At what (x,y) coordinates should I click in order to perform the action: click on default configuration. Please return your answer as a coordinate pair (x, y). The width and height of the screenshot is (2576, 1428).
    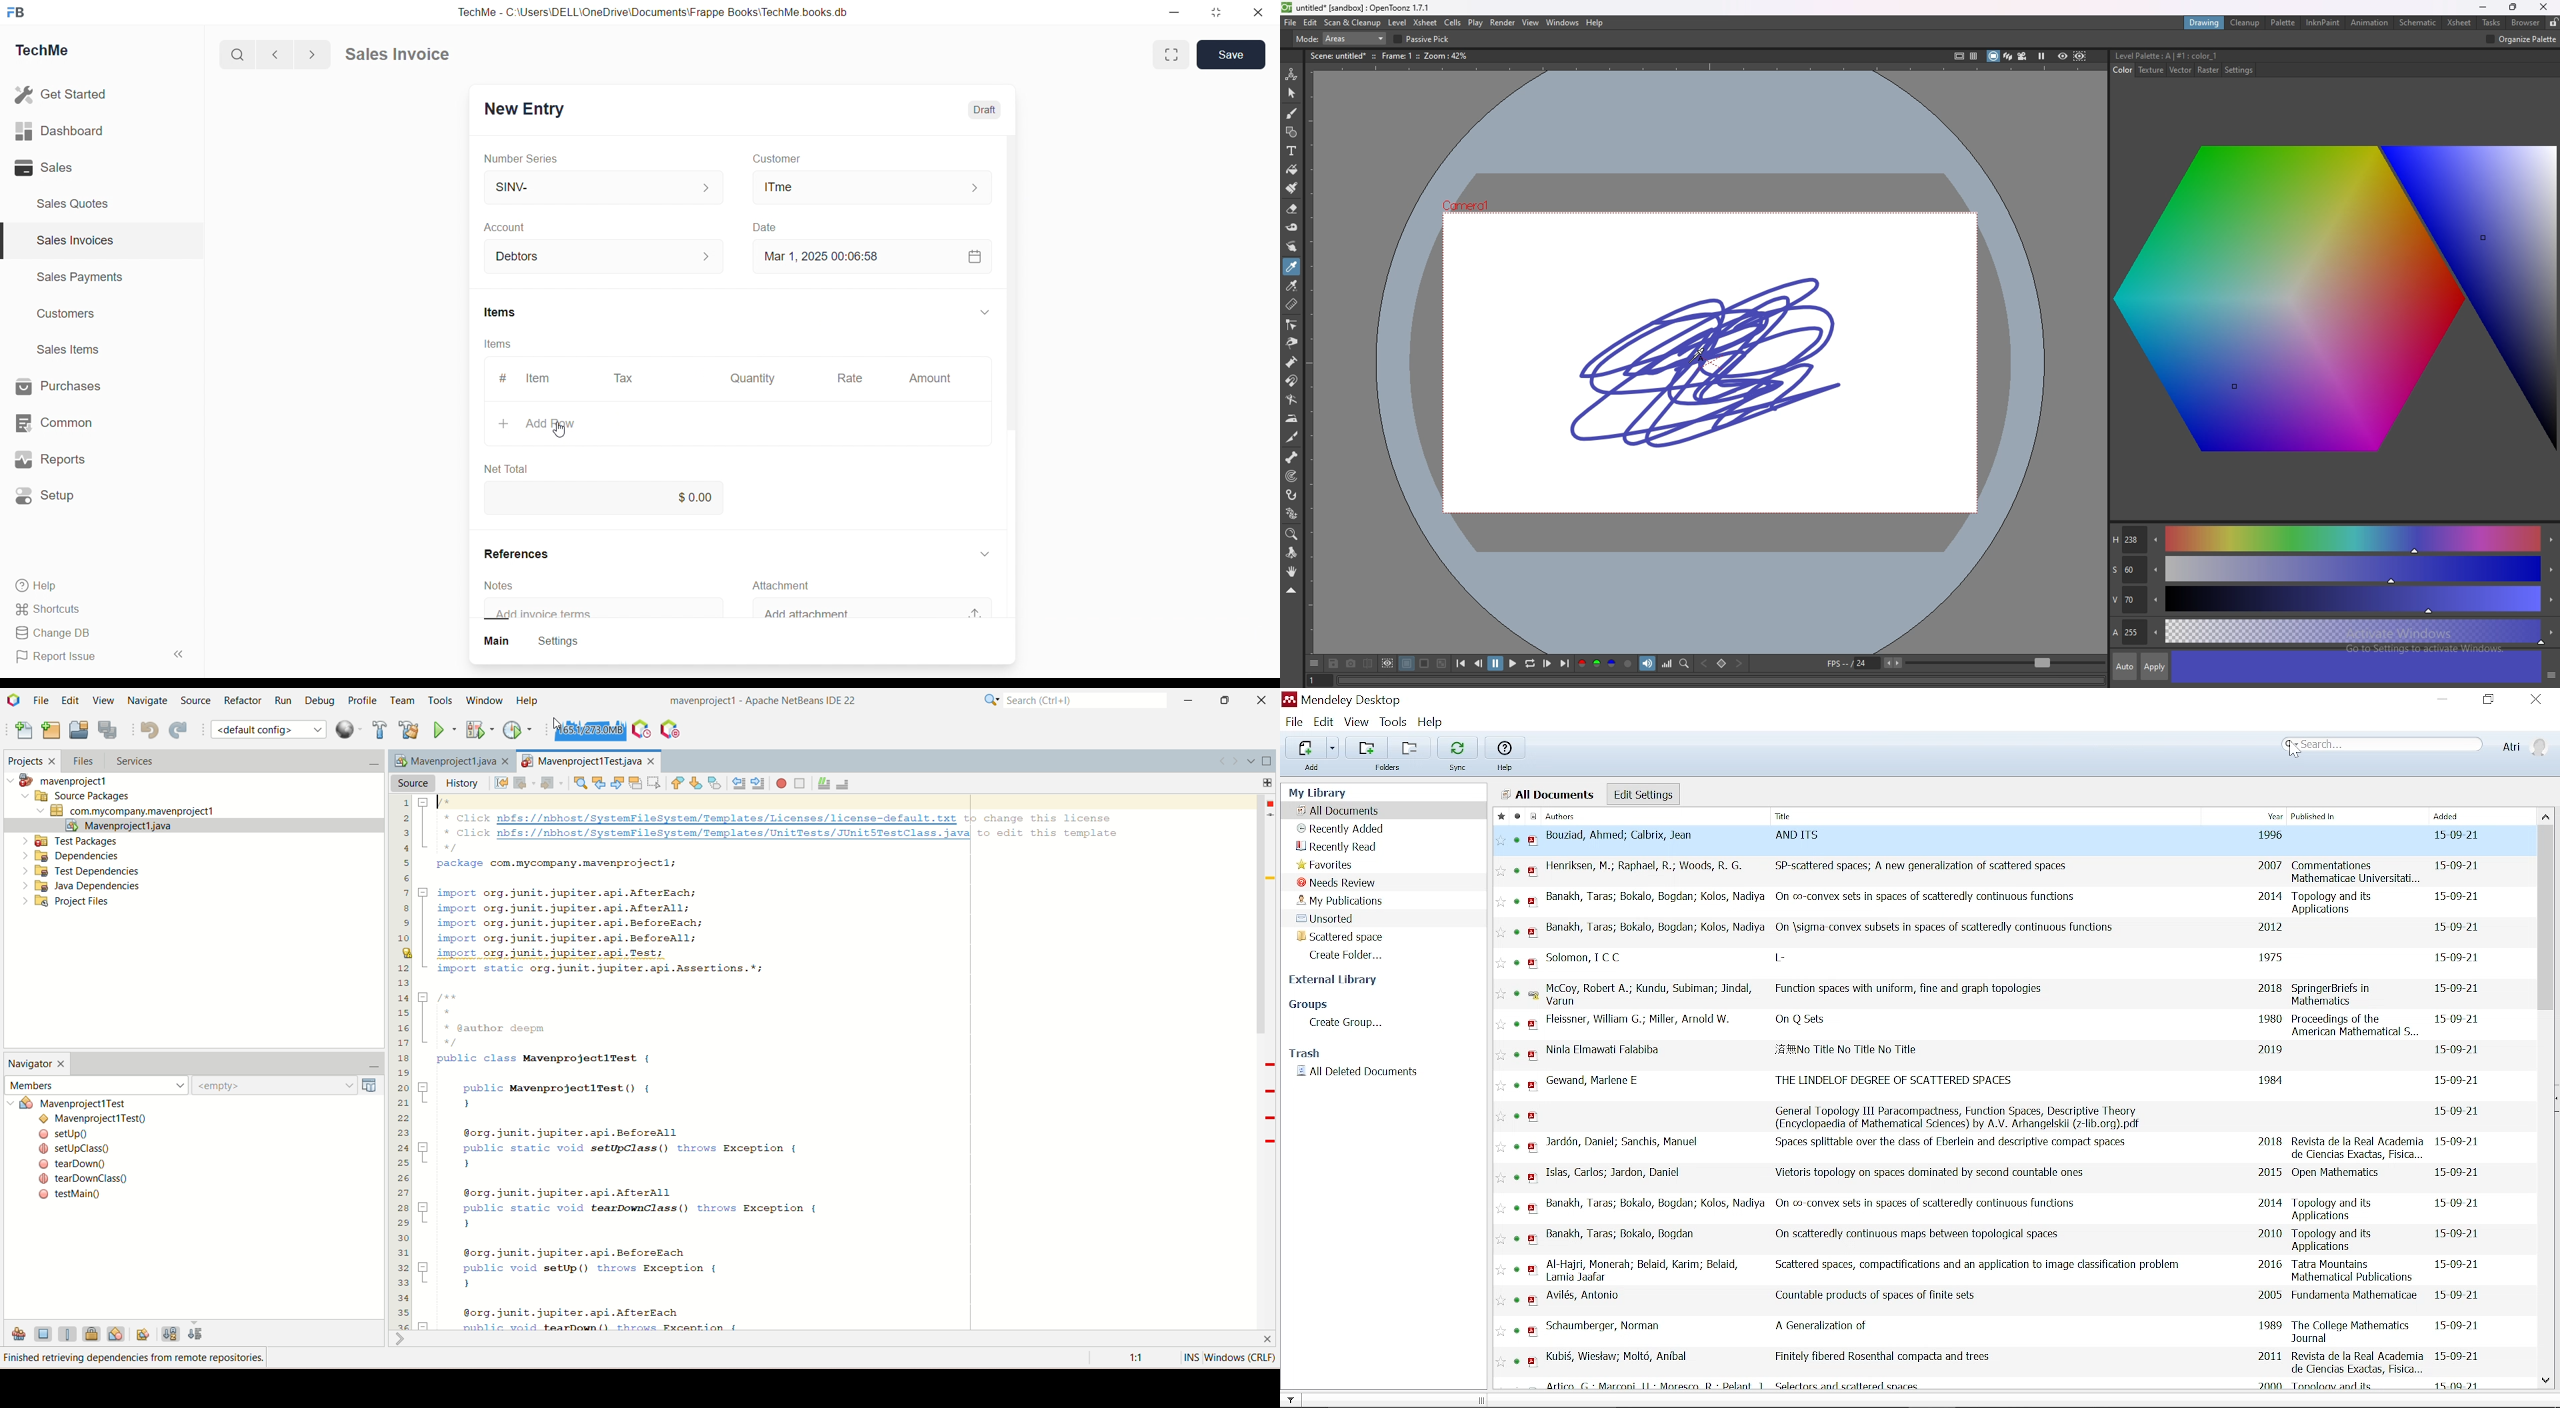
    Looking at the image, I should click on (269, 729).